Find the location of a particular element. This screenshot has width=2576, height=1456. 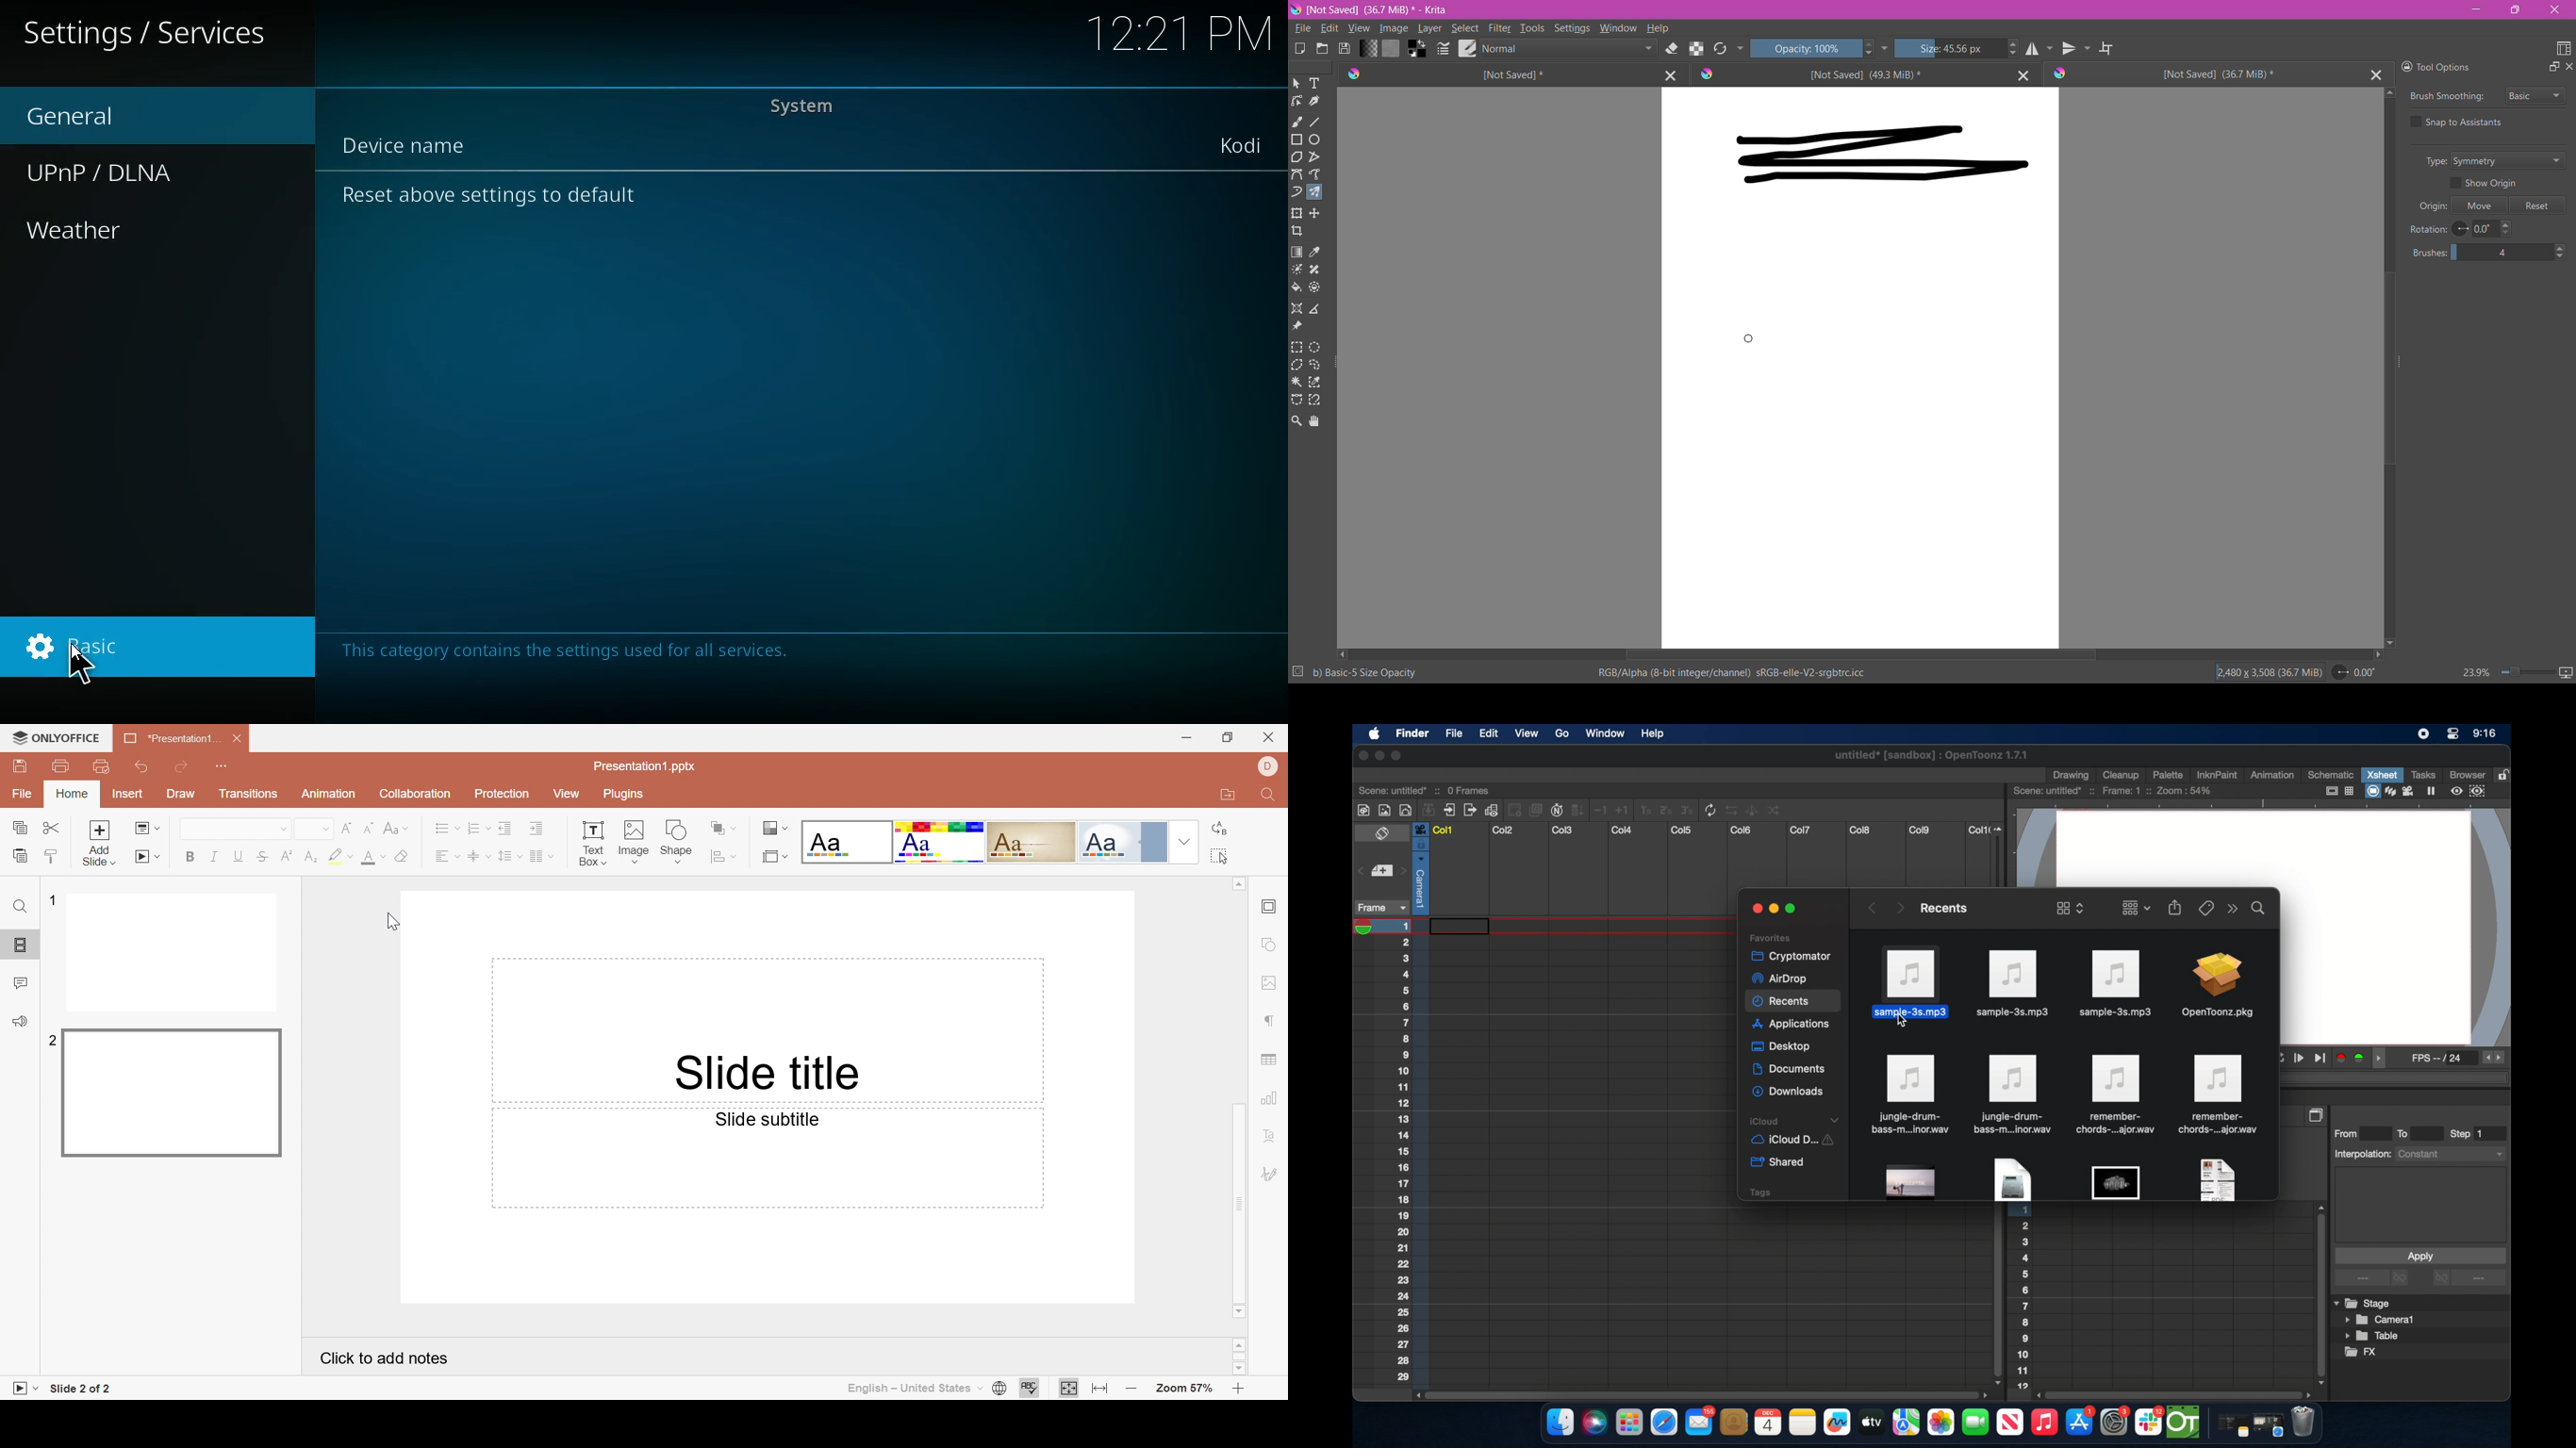

interpolations is located at coordinates (2418, 1153).